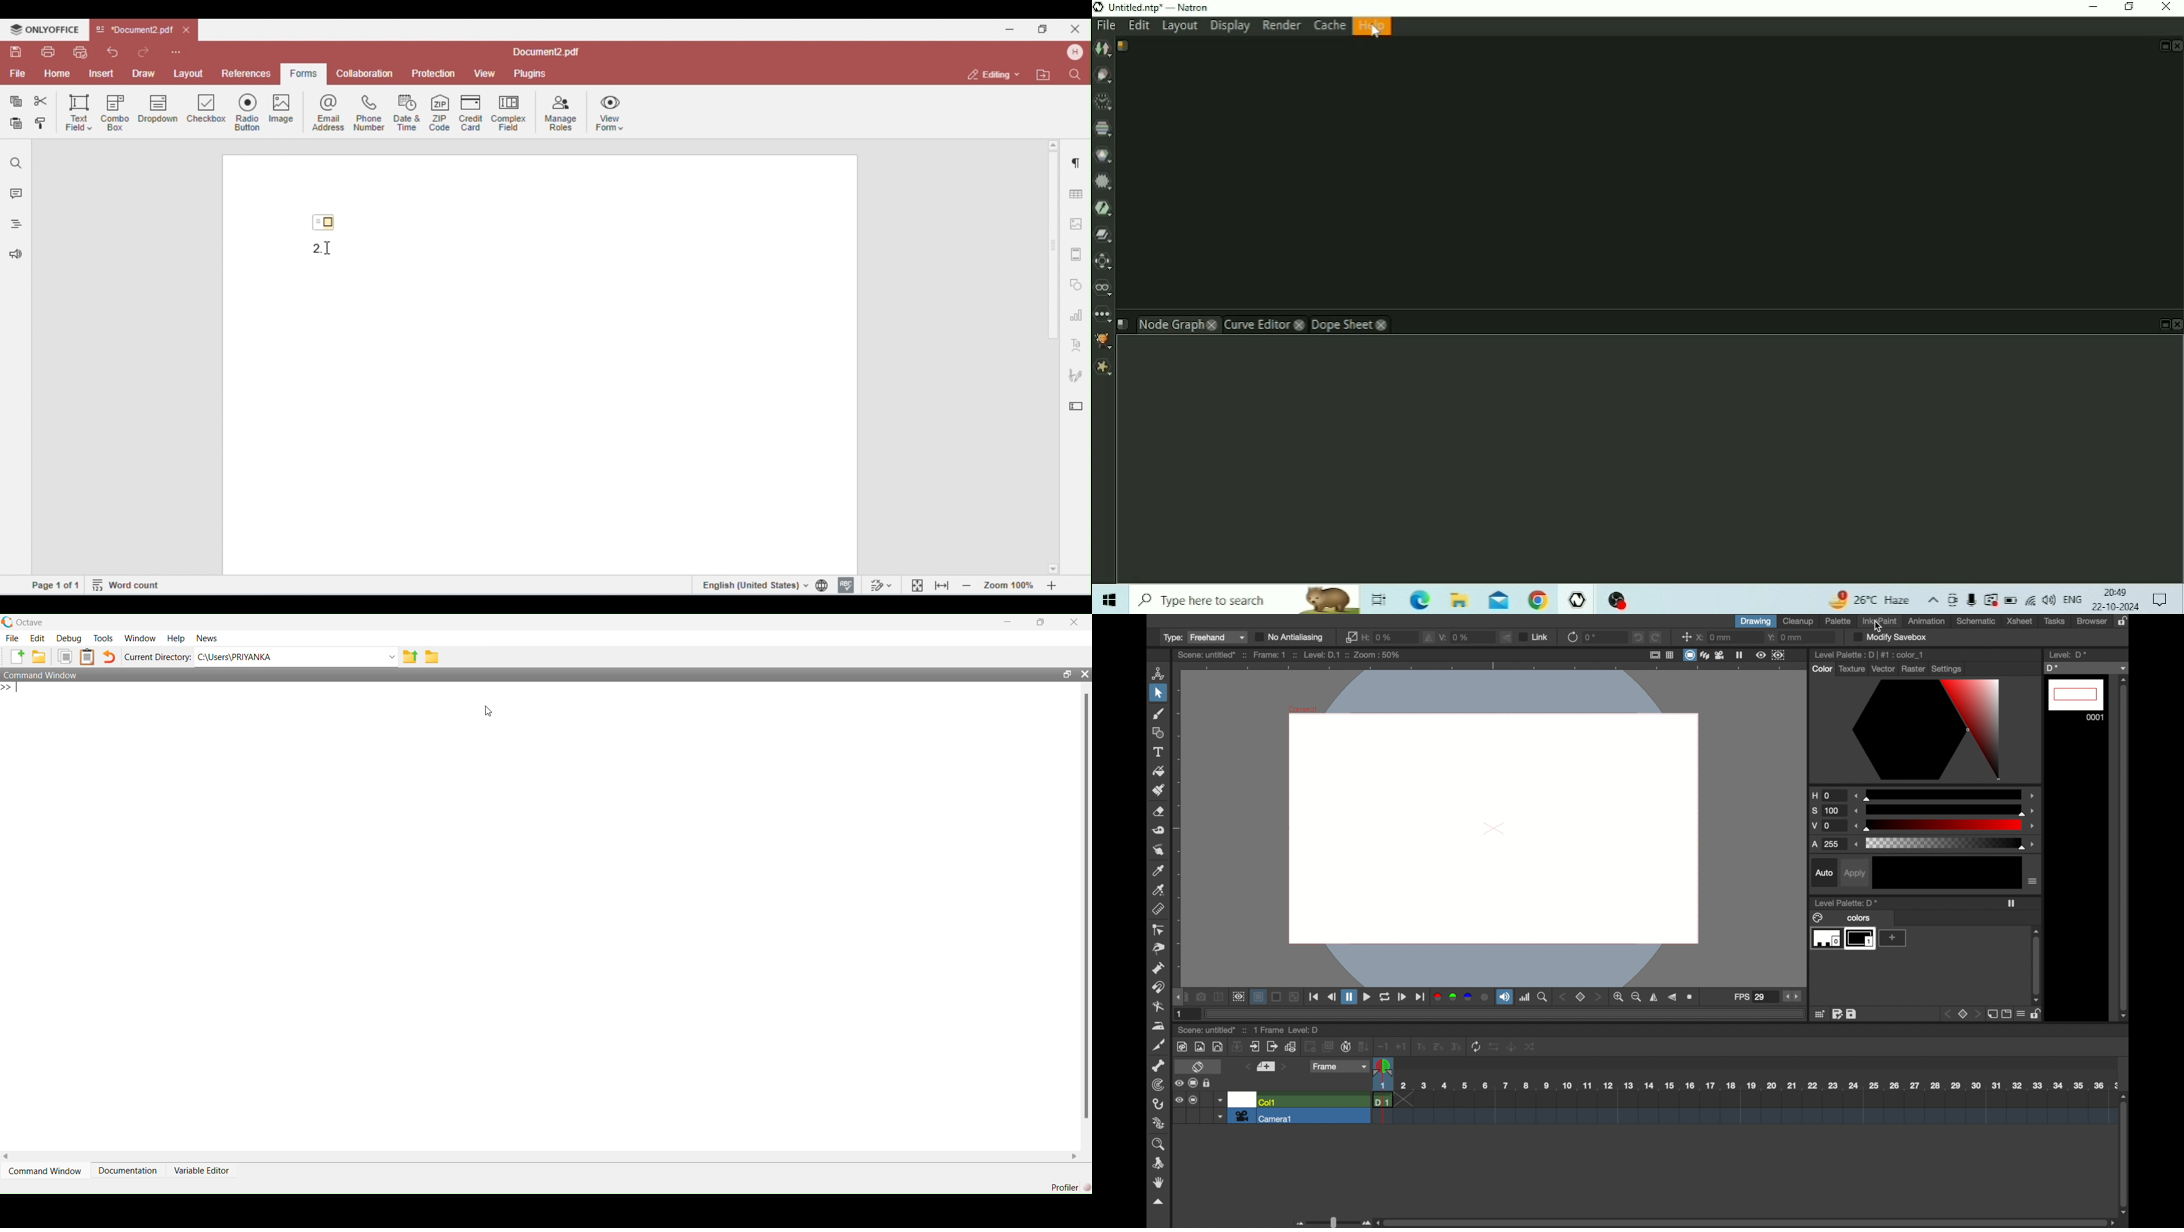 This screenshot has width=2184, height=1232. Describe the element at coordinates (1691, 995) in the screenshot. I see `zoom` at that location.